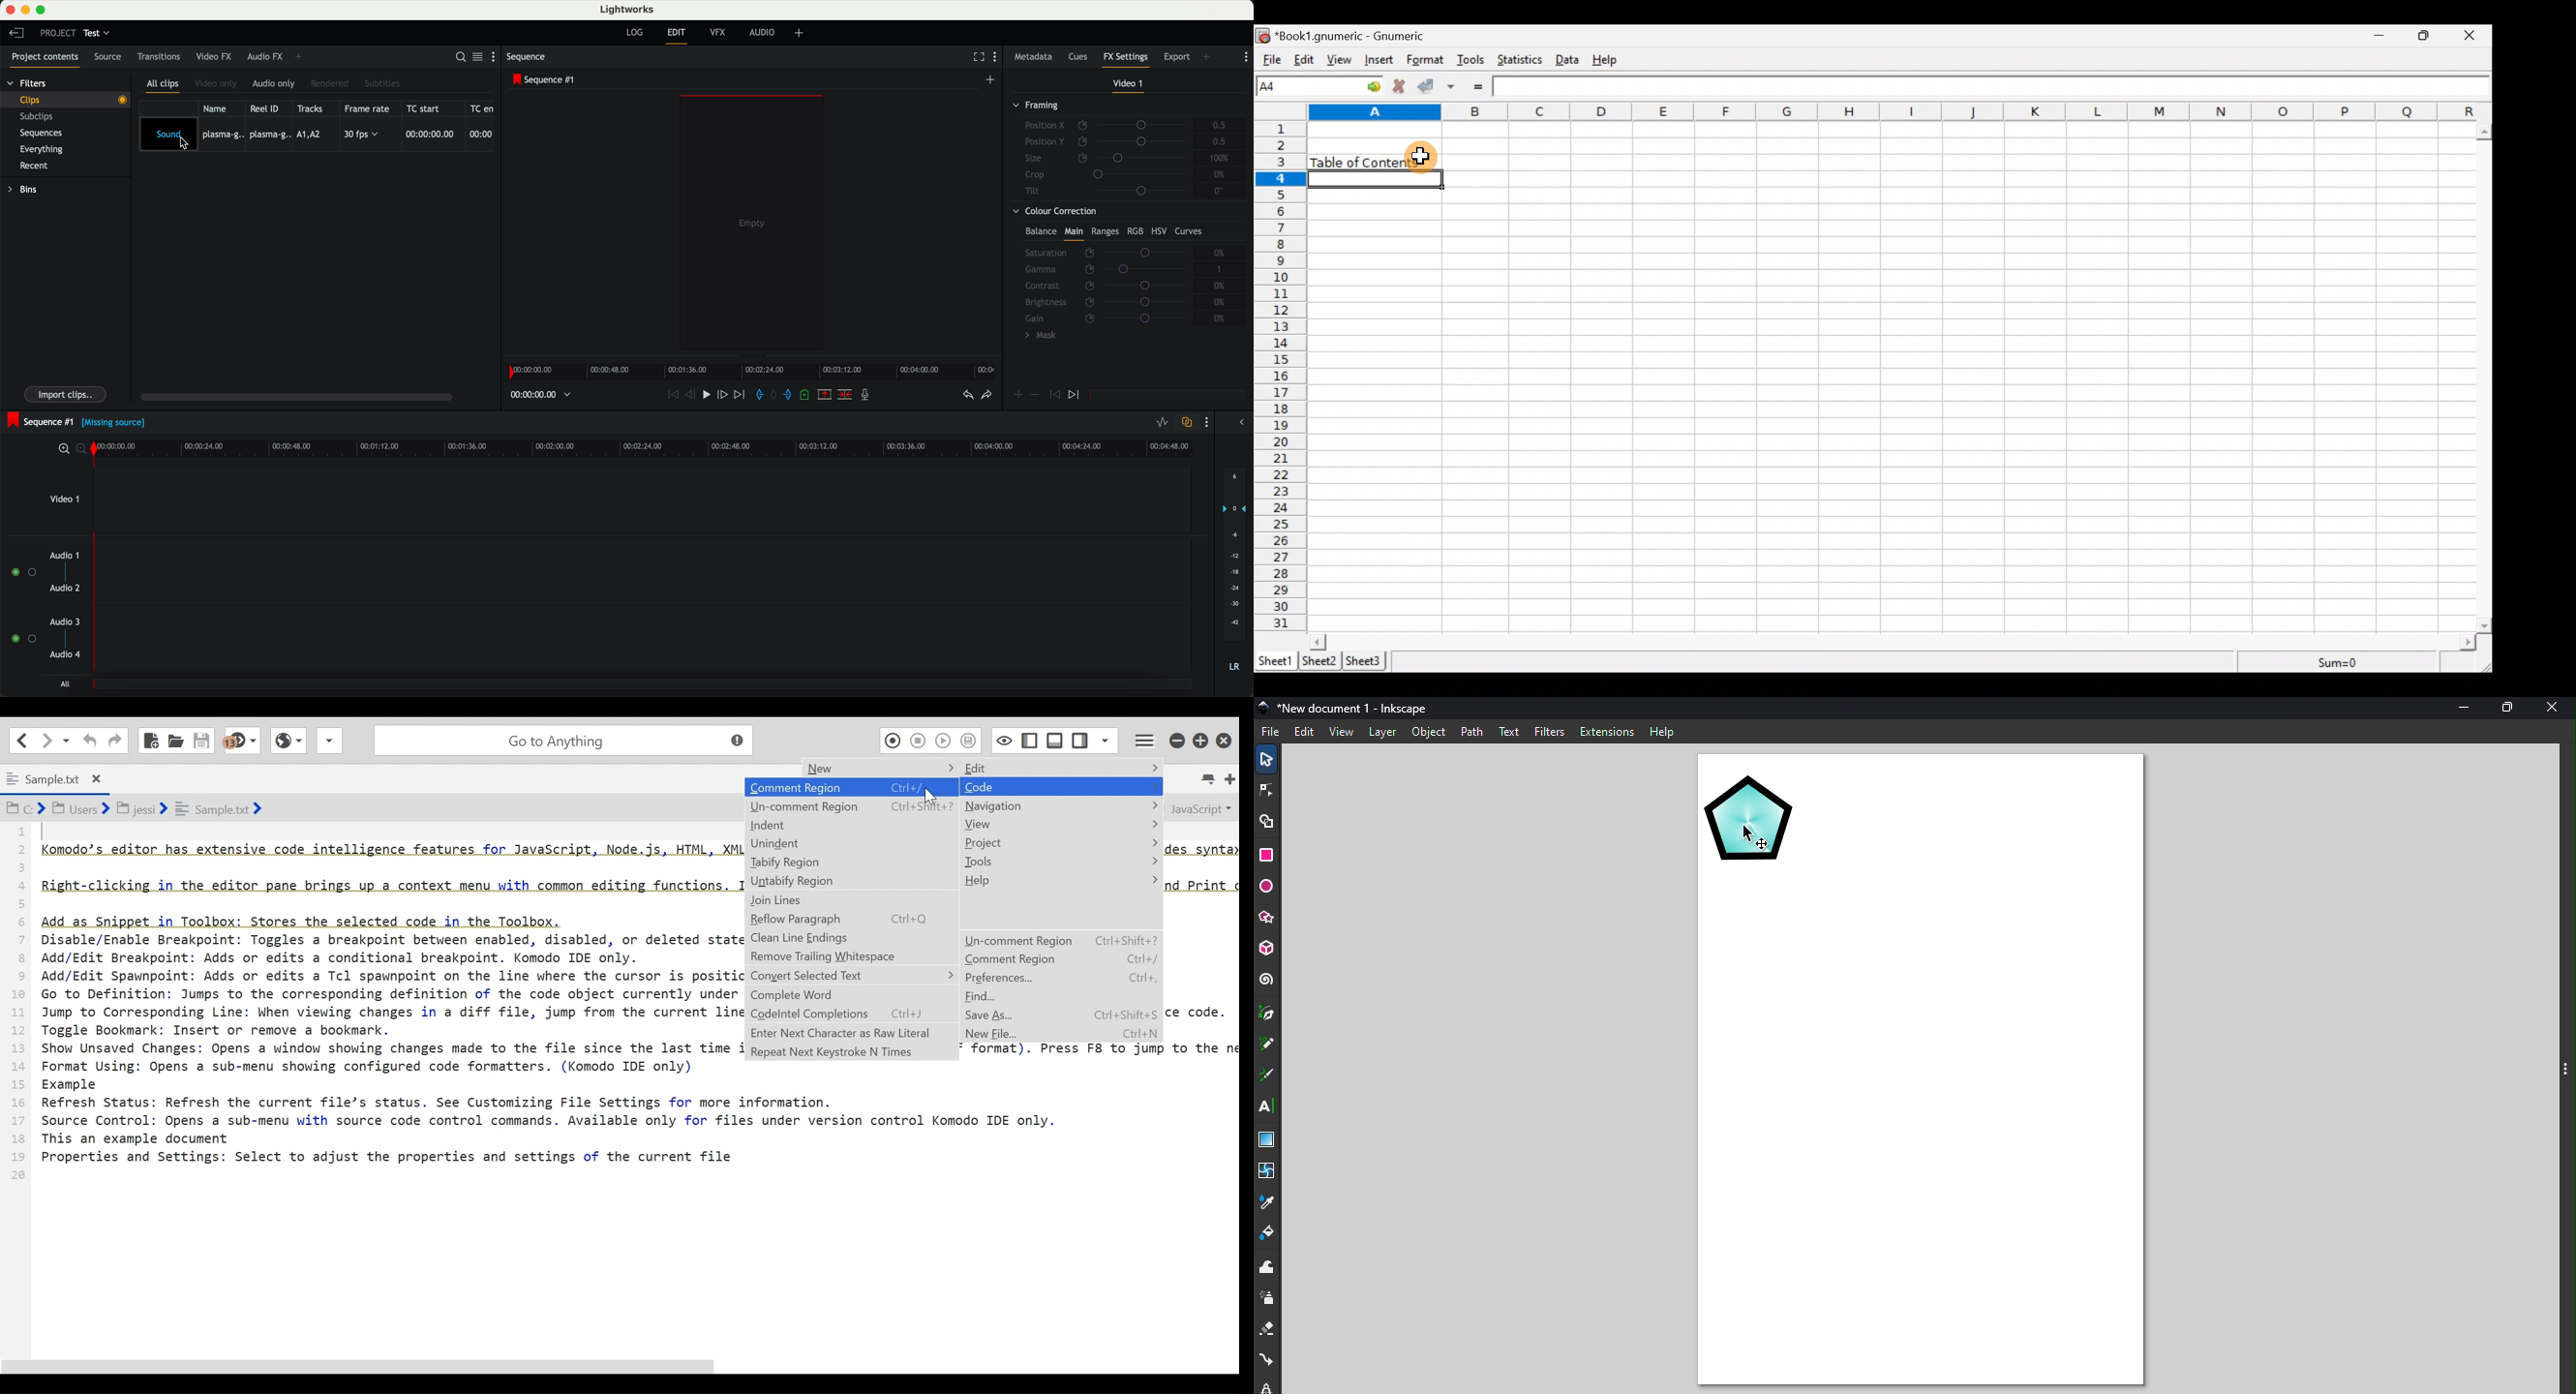 The image size is (2576, 1400). Describe the element at coordinates (2556, 708) in the screenshot. I see `Close` at that location.